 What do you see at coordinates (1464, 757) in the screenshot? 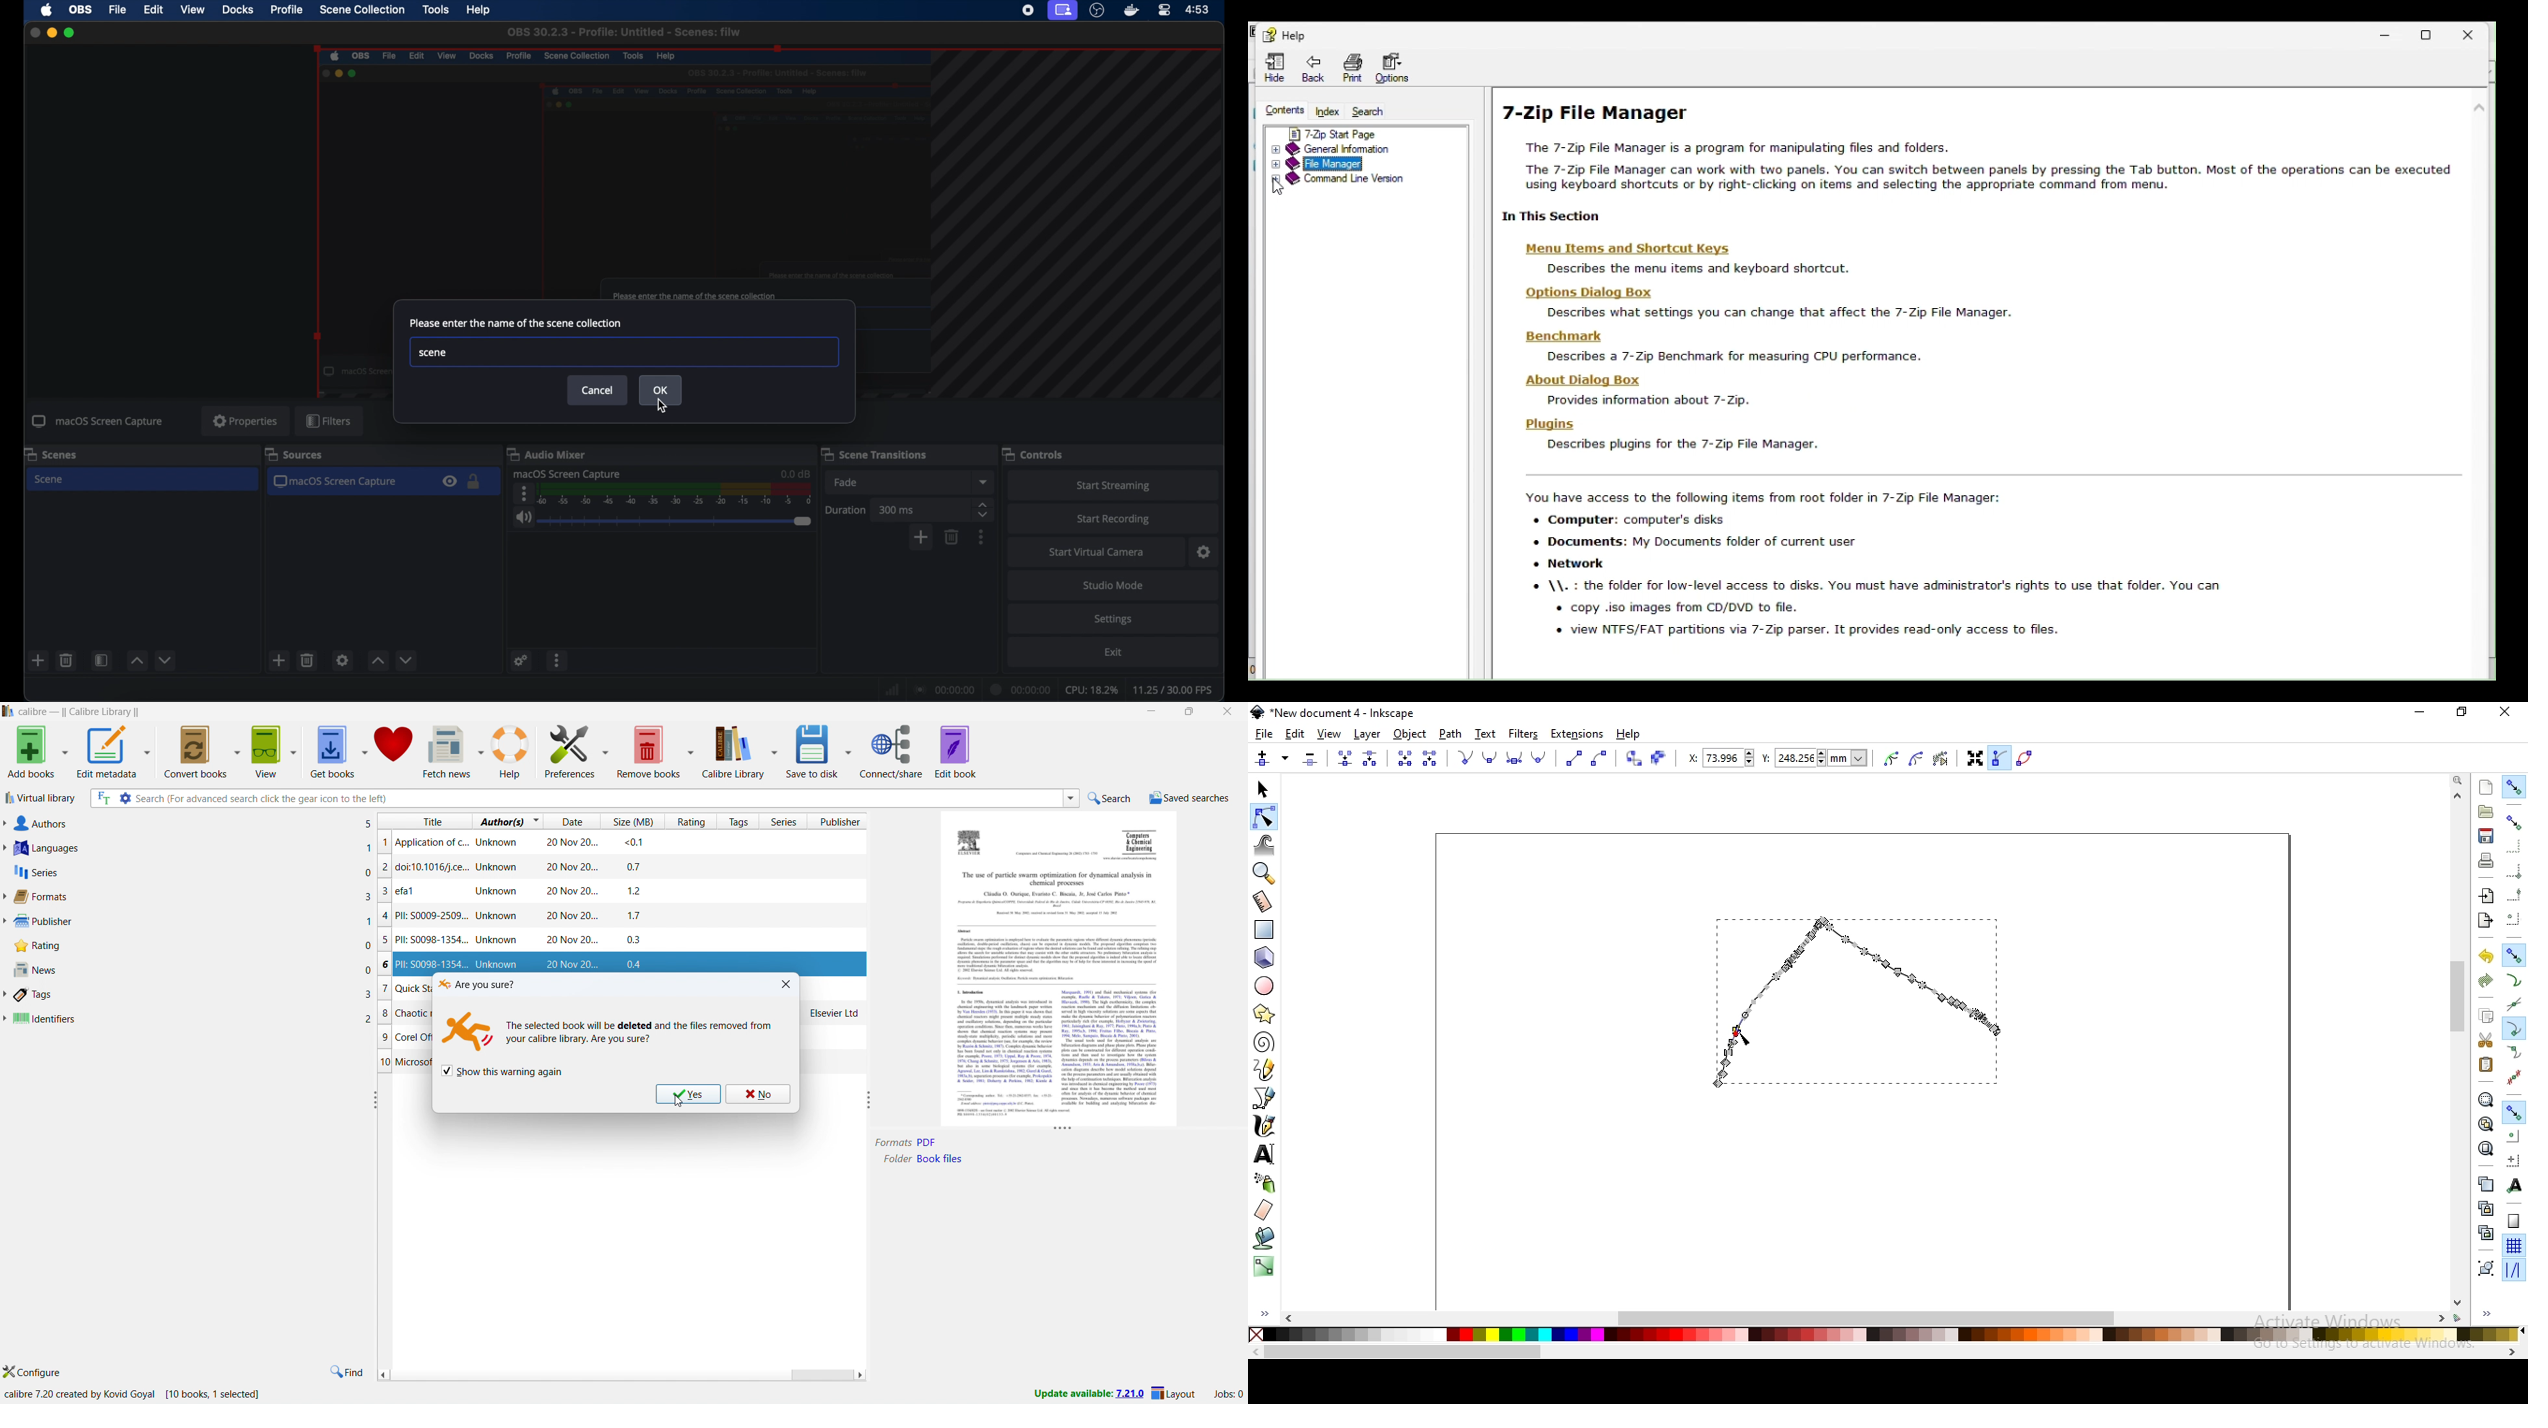
I see `make selected nodes corner` at bounding box center [1464, 757].